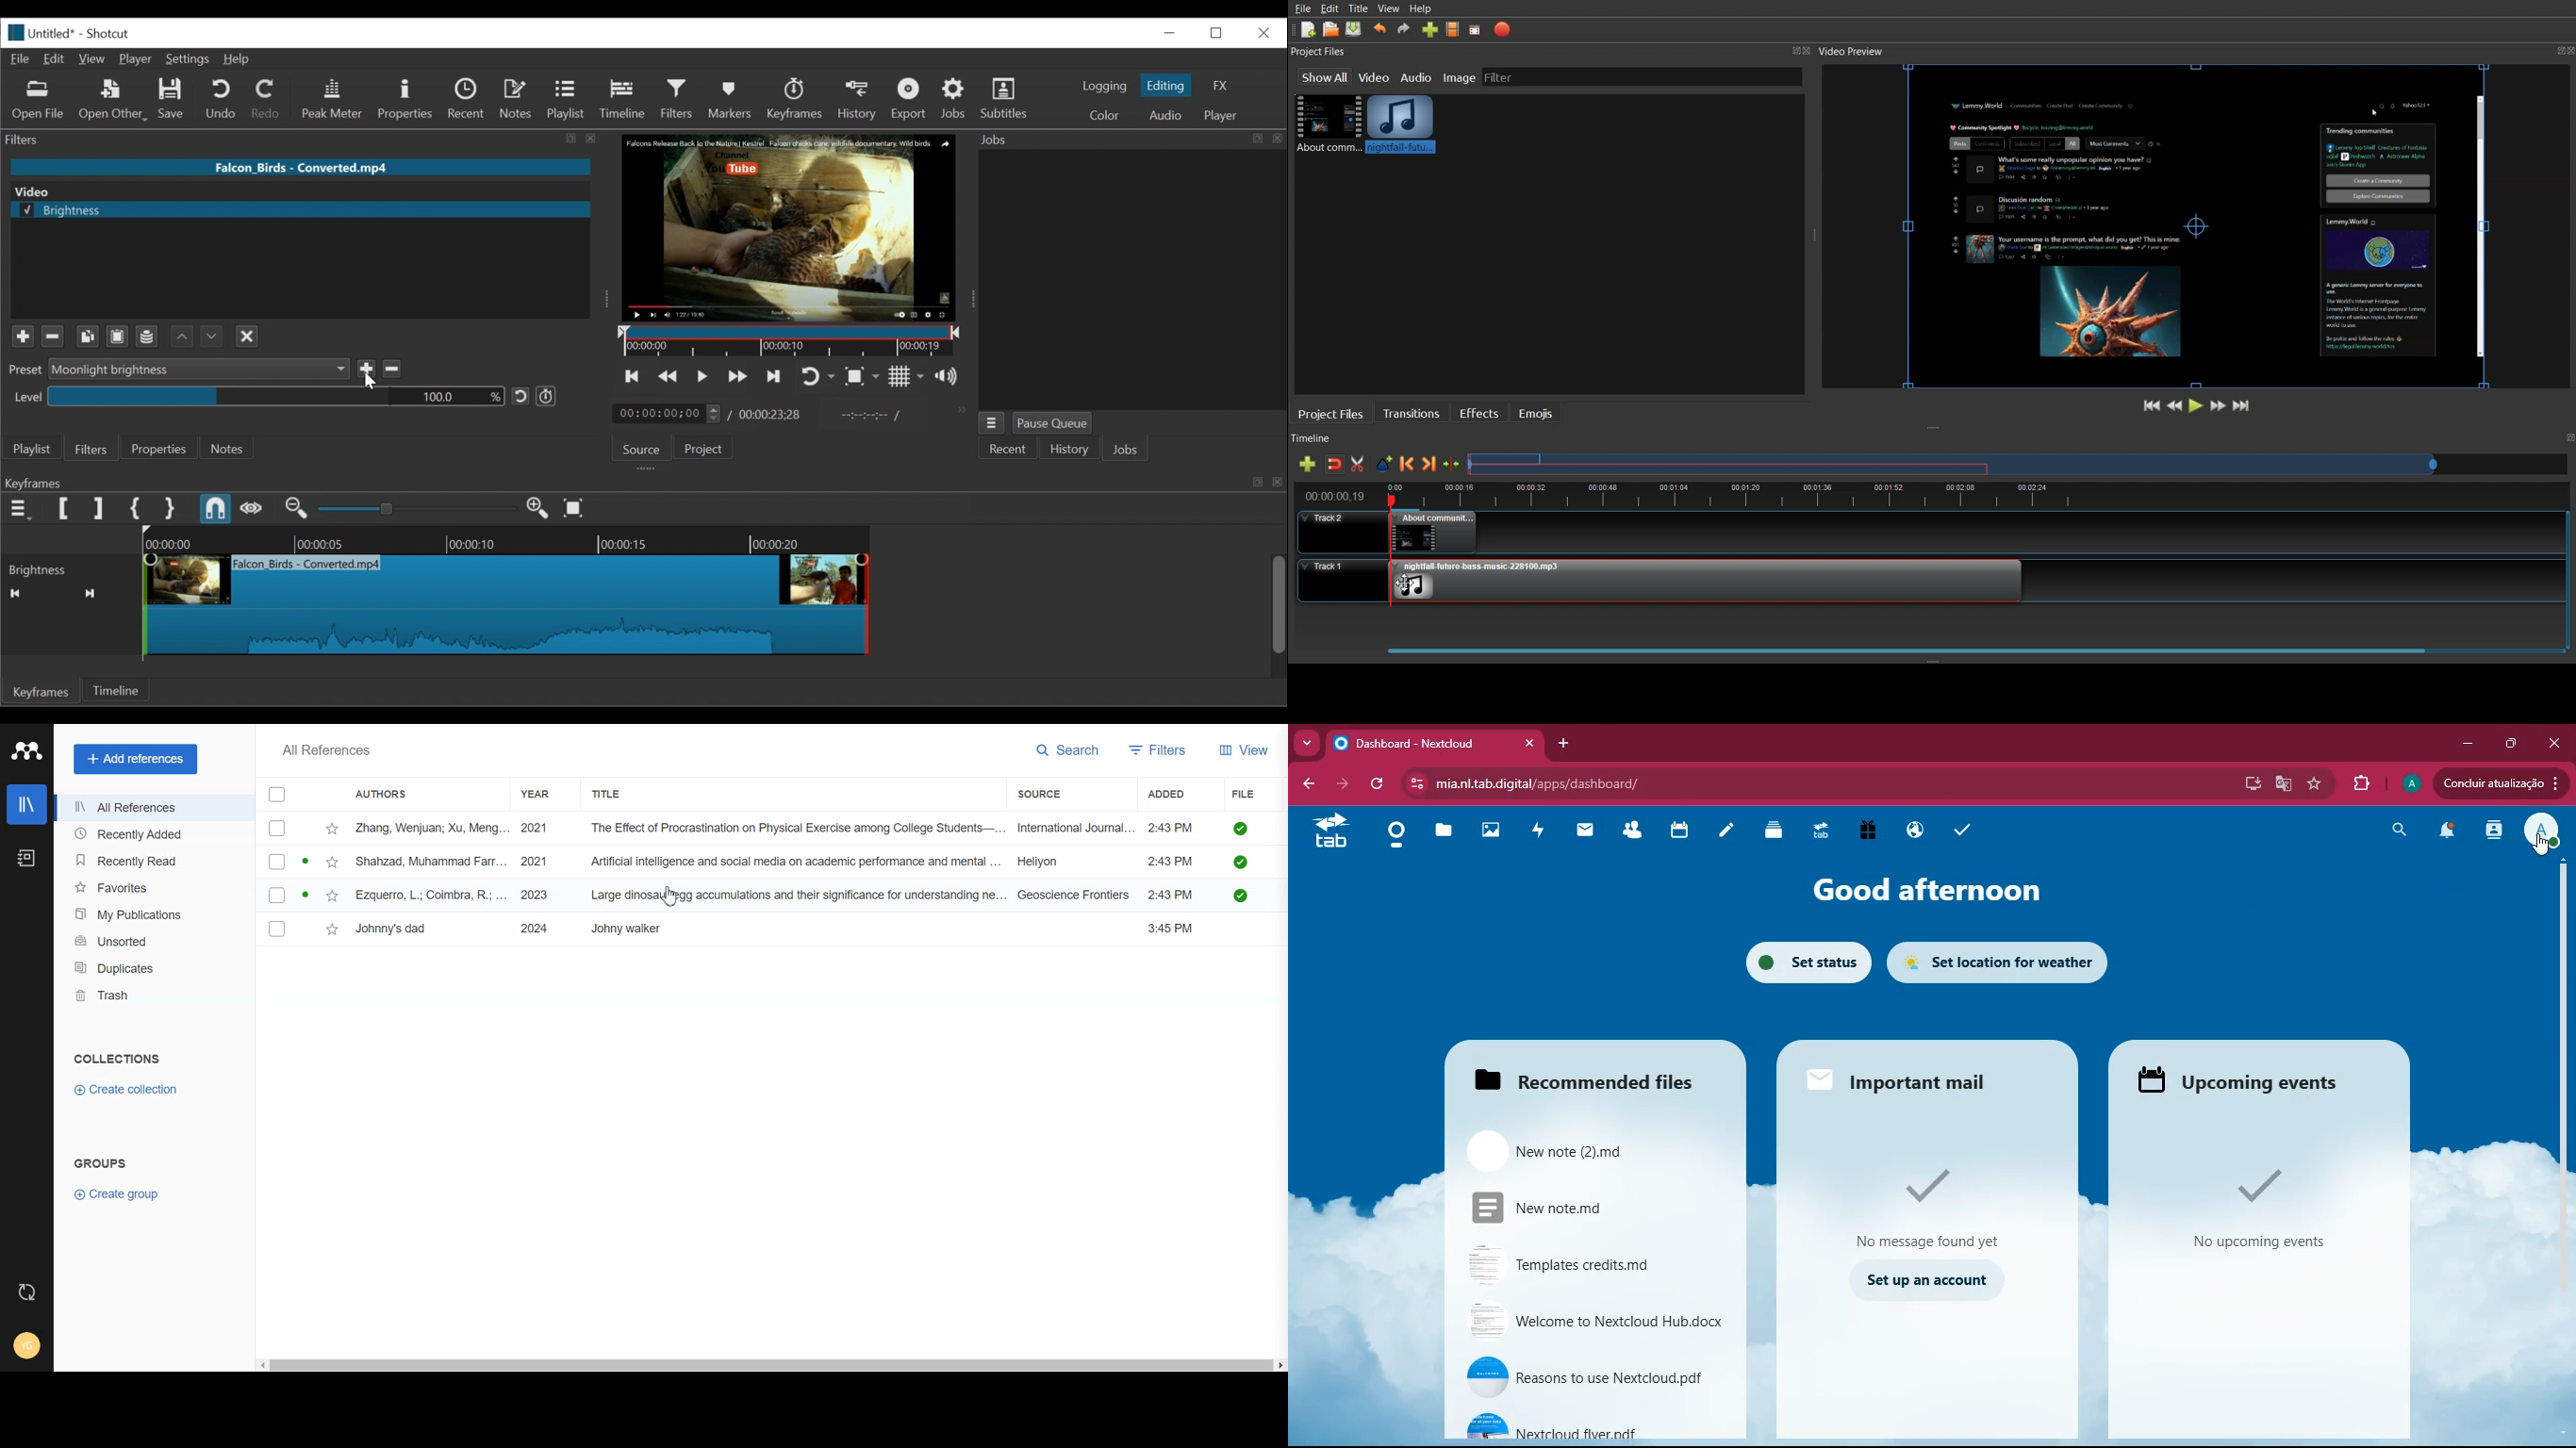 This screenshot has width=2576, height=1456. I want to click on Player, so click(135, 60).